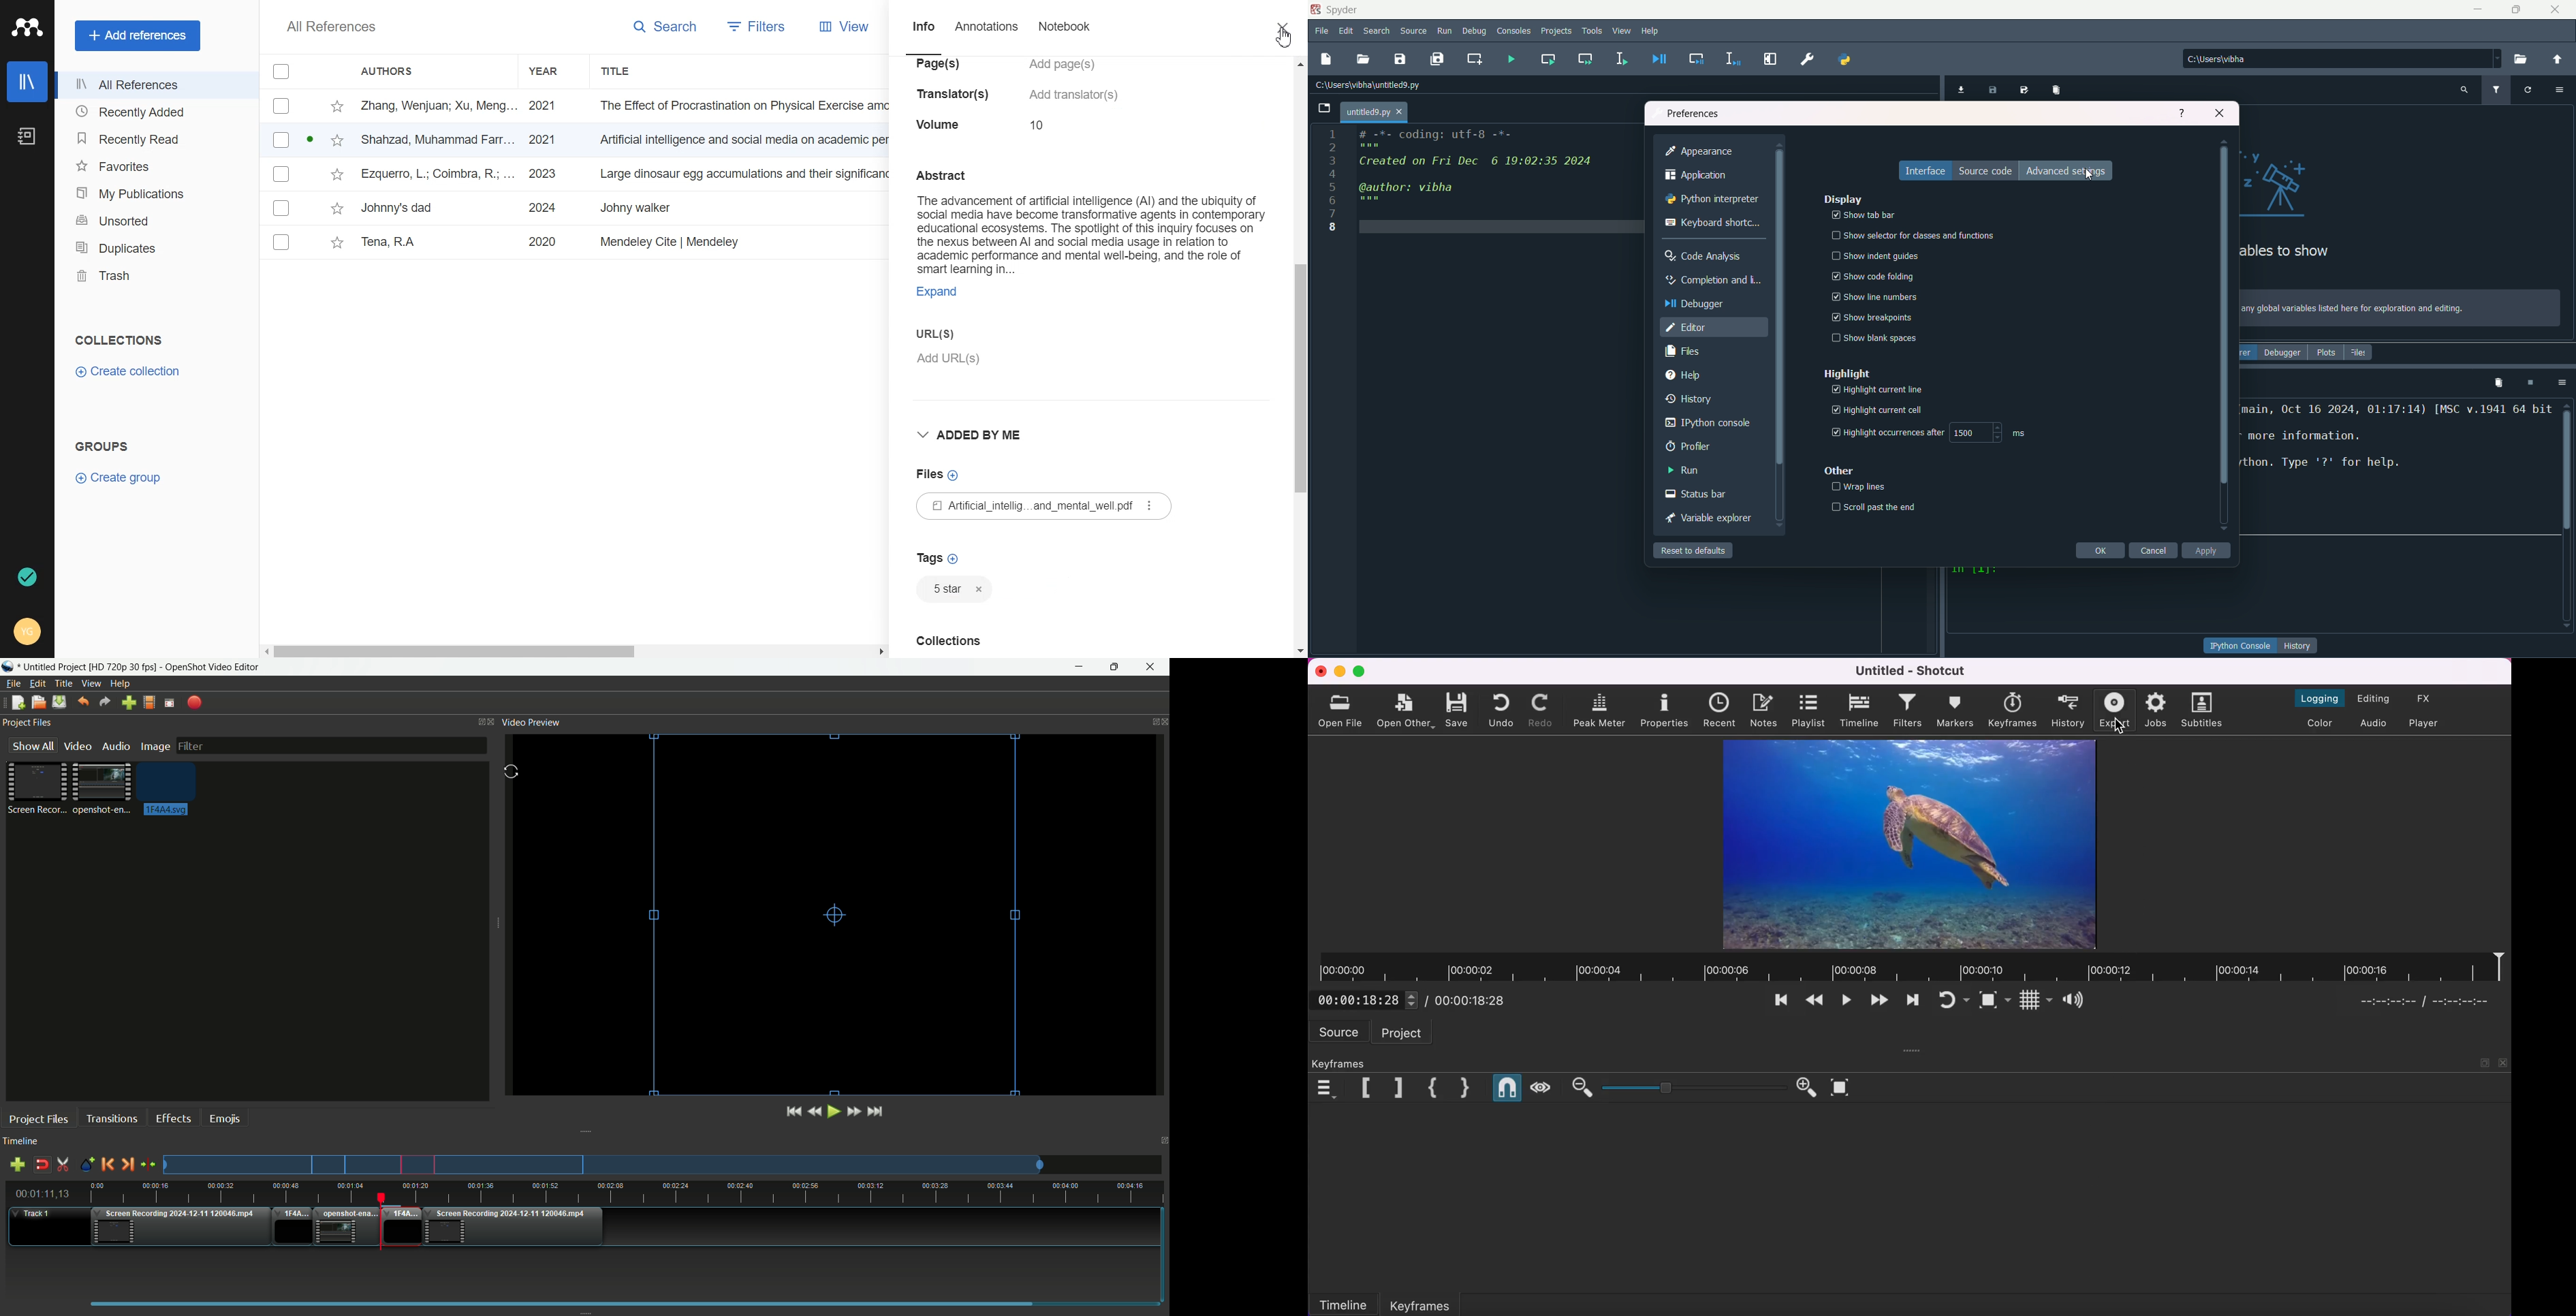 This screenshot has width=2576, height=1316. I want to click on show blank spaces, so click(1874, 338).